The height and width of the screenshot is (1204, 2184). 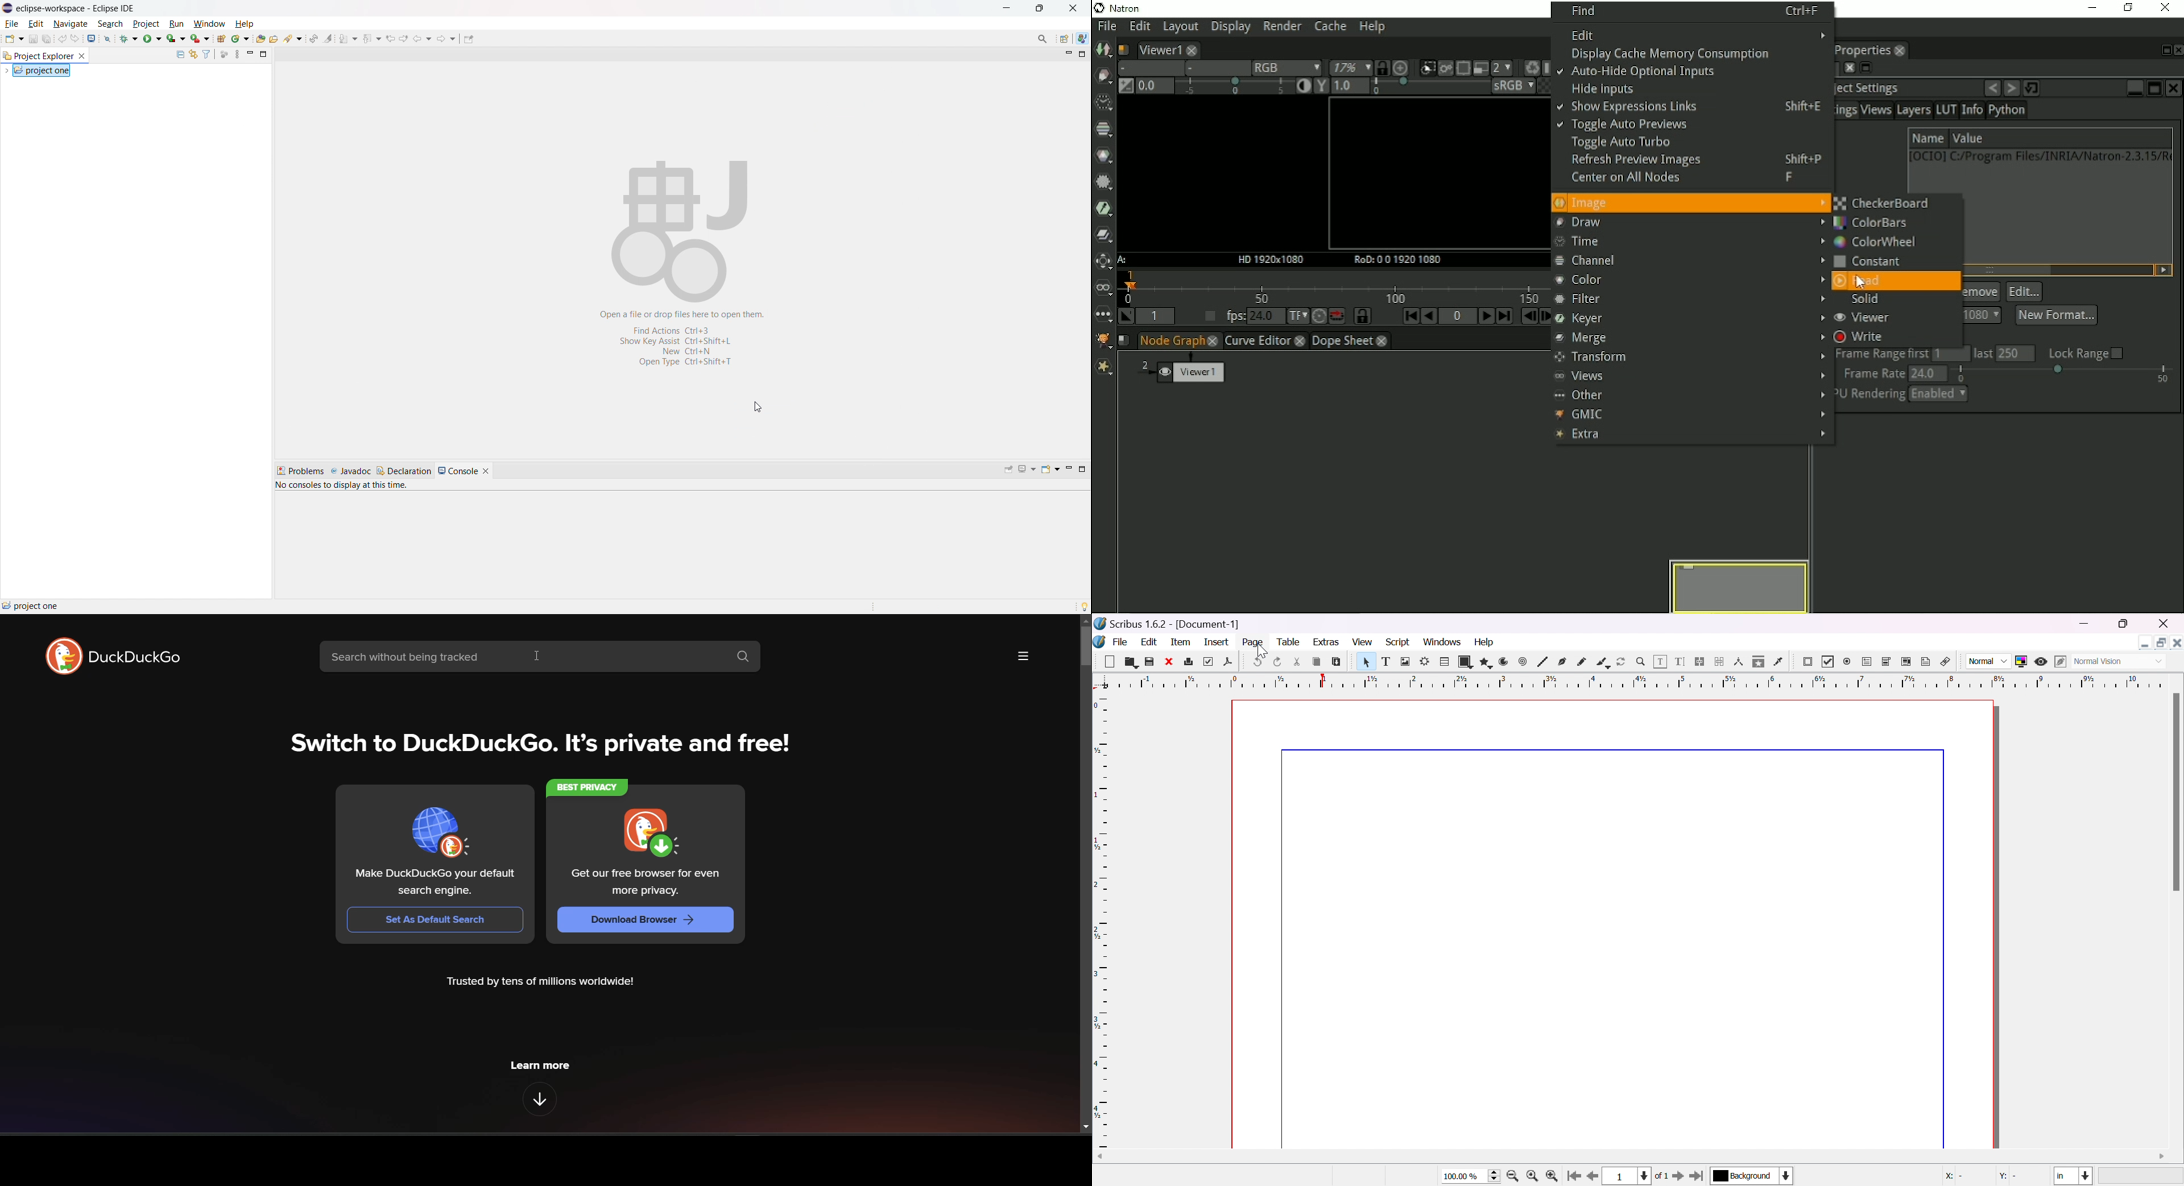 I want to click on go to previous page, so click(x=1592, y=1176).